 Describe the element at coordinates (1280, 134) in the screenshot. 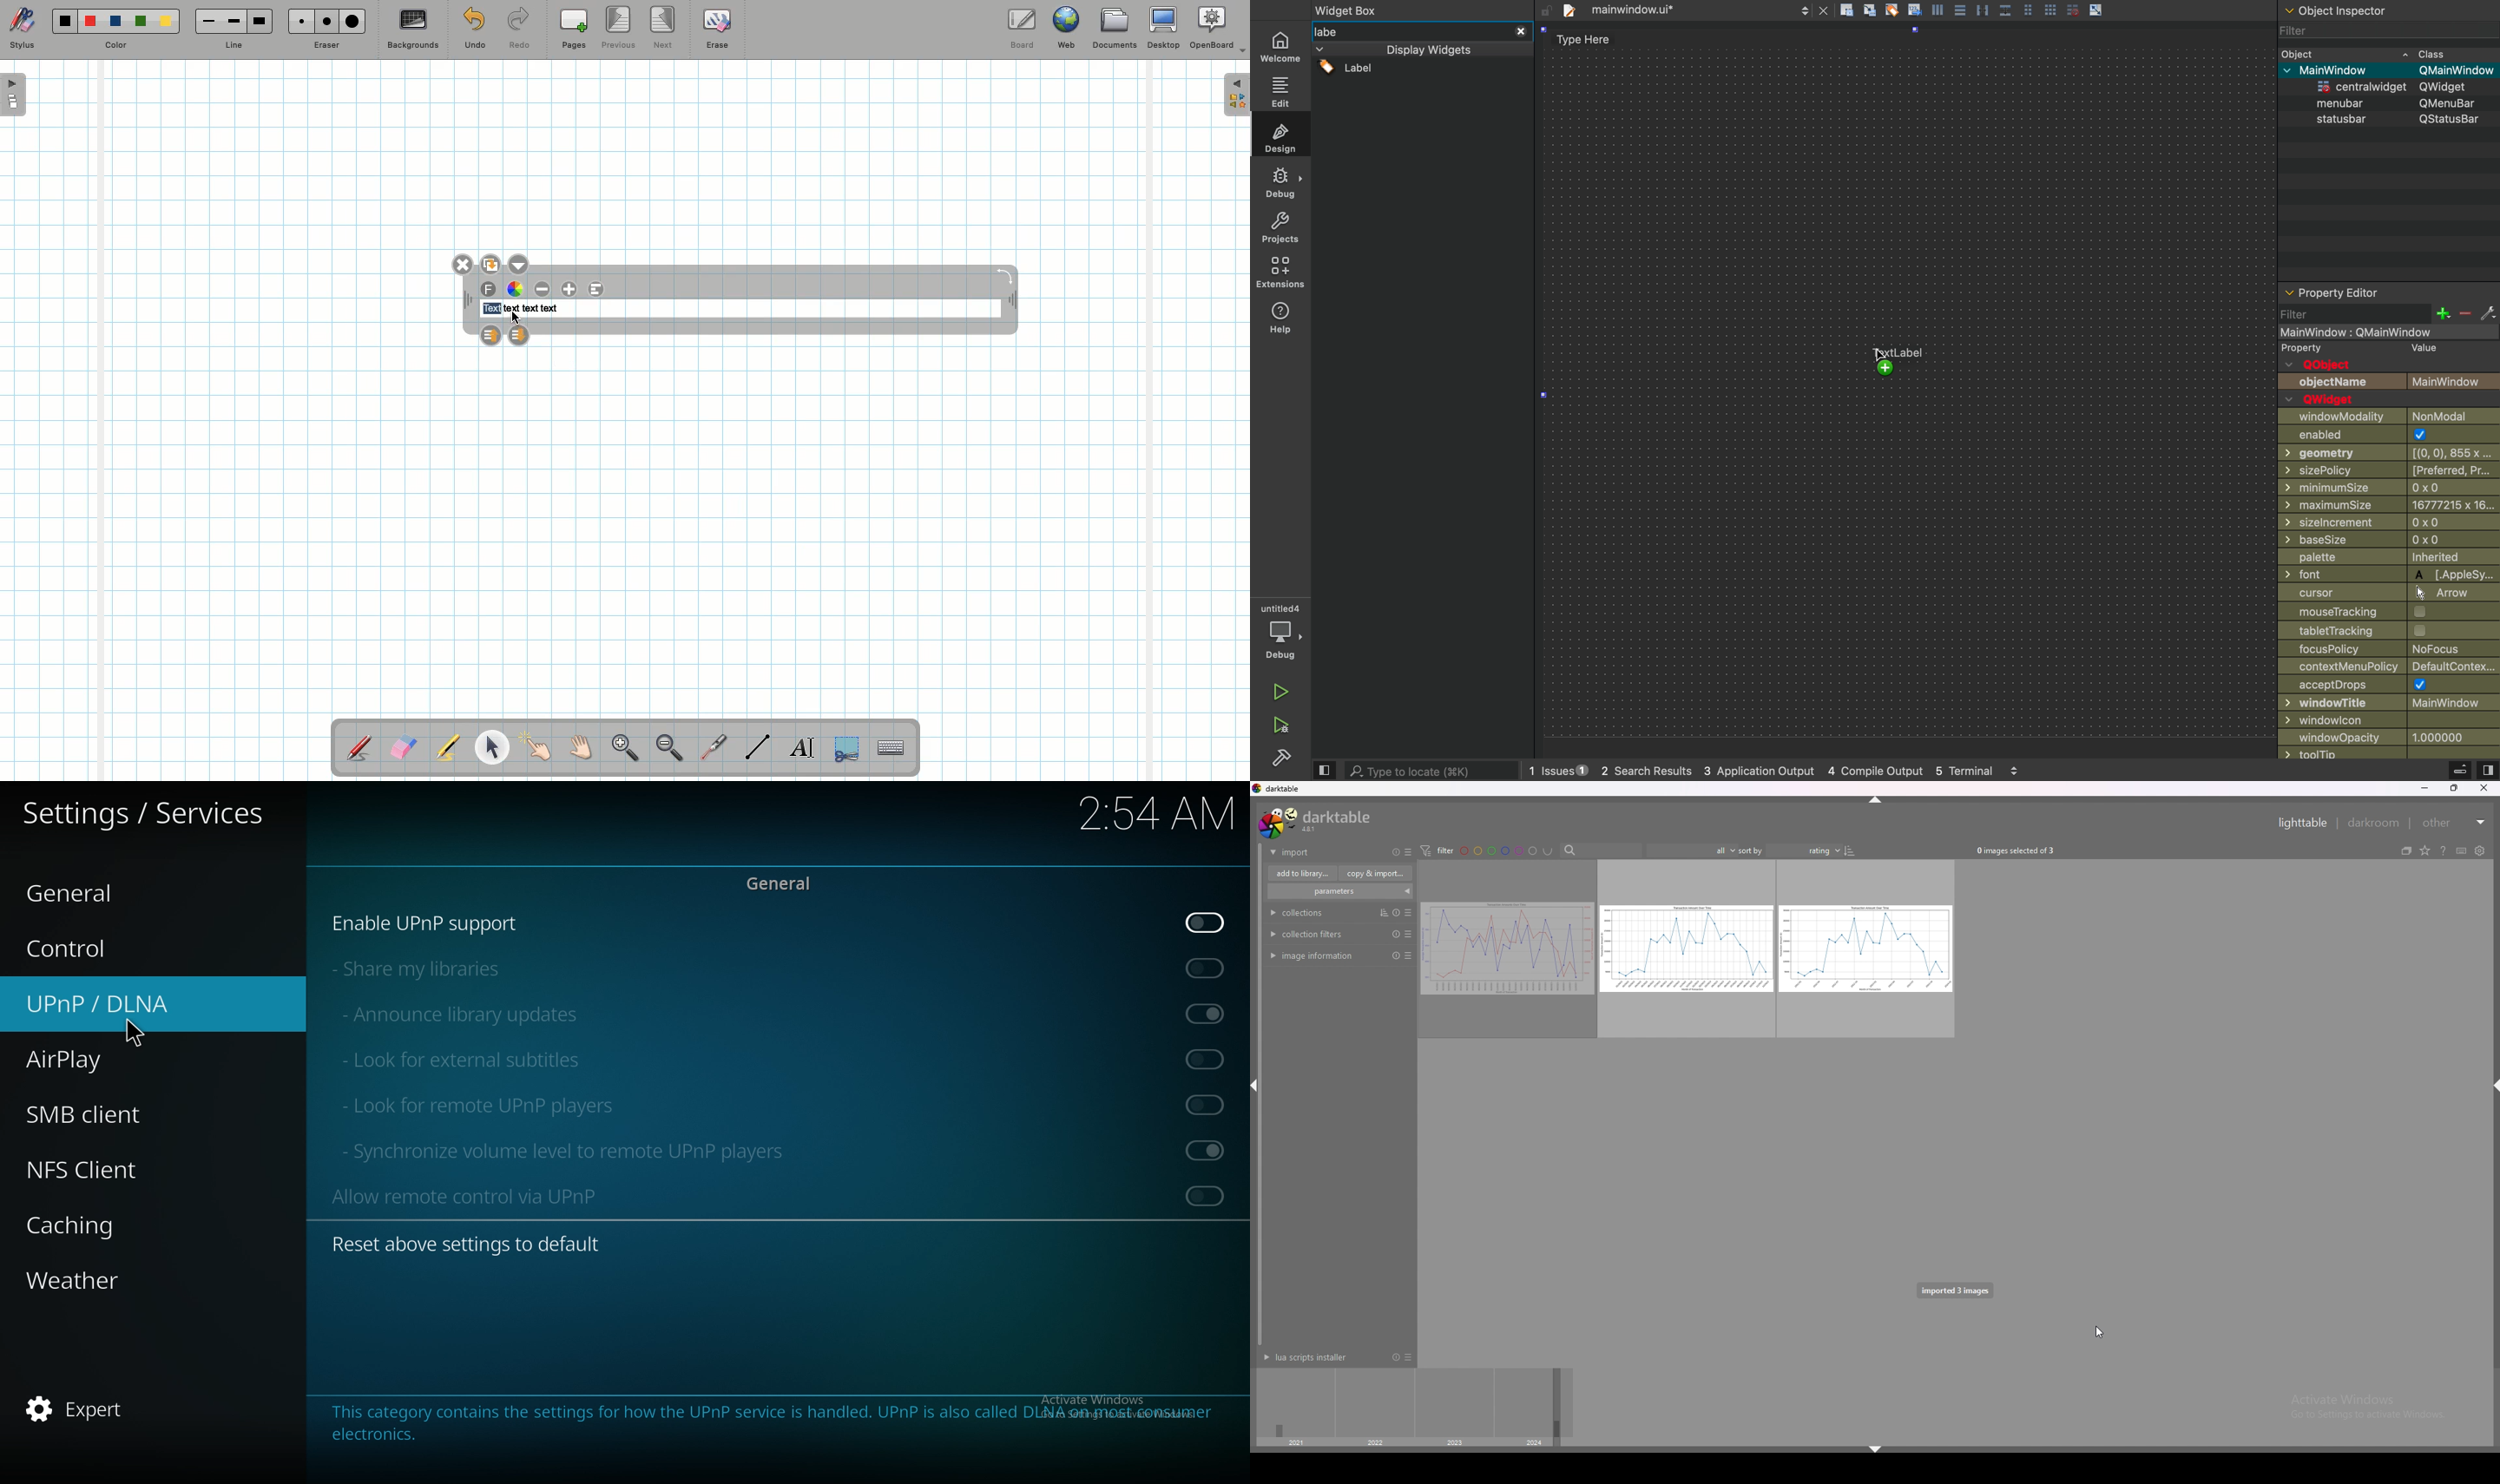

I see `design` at that location.